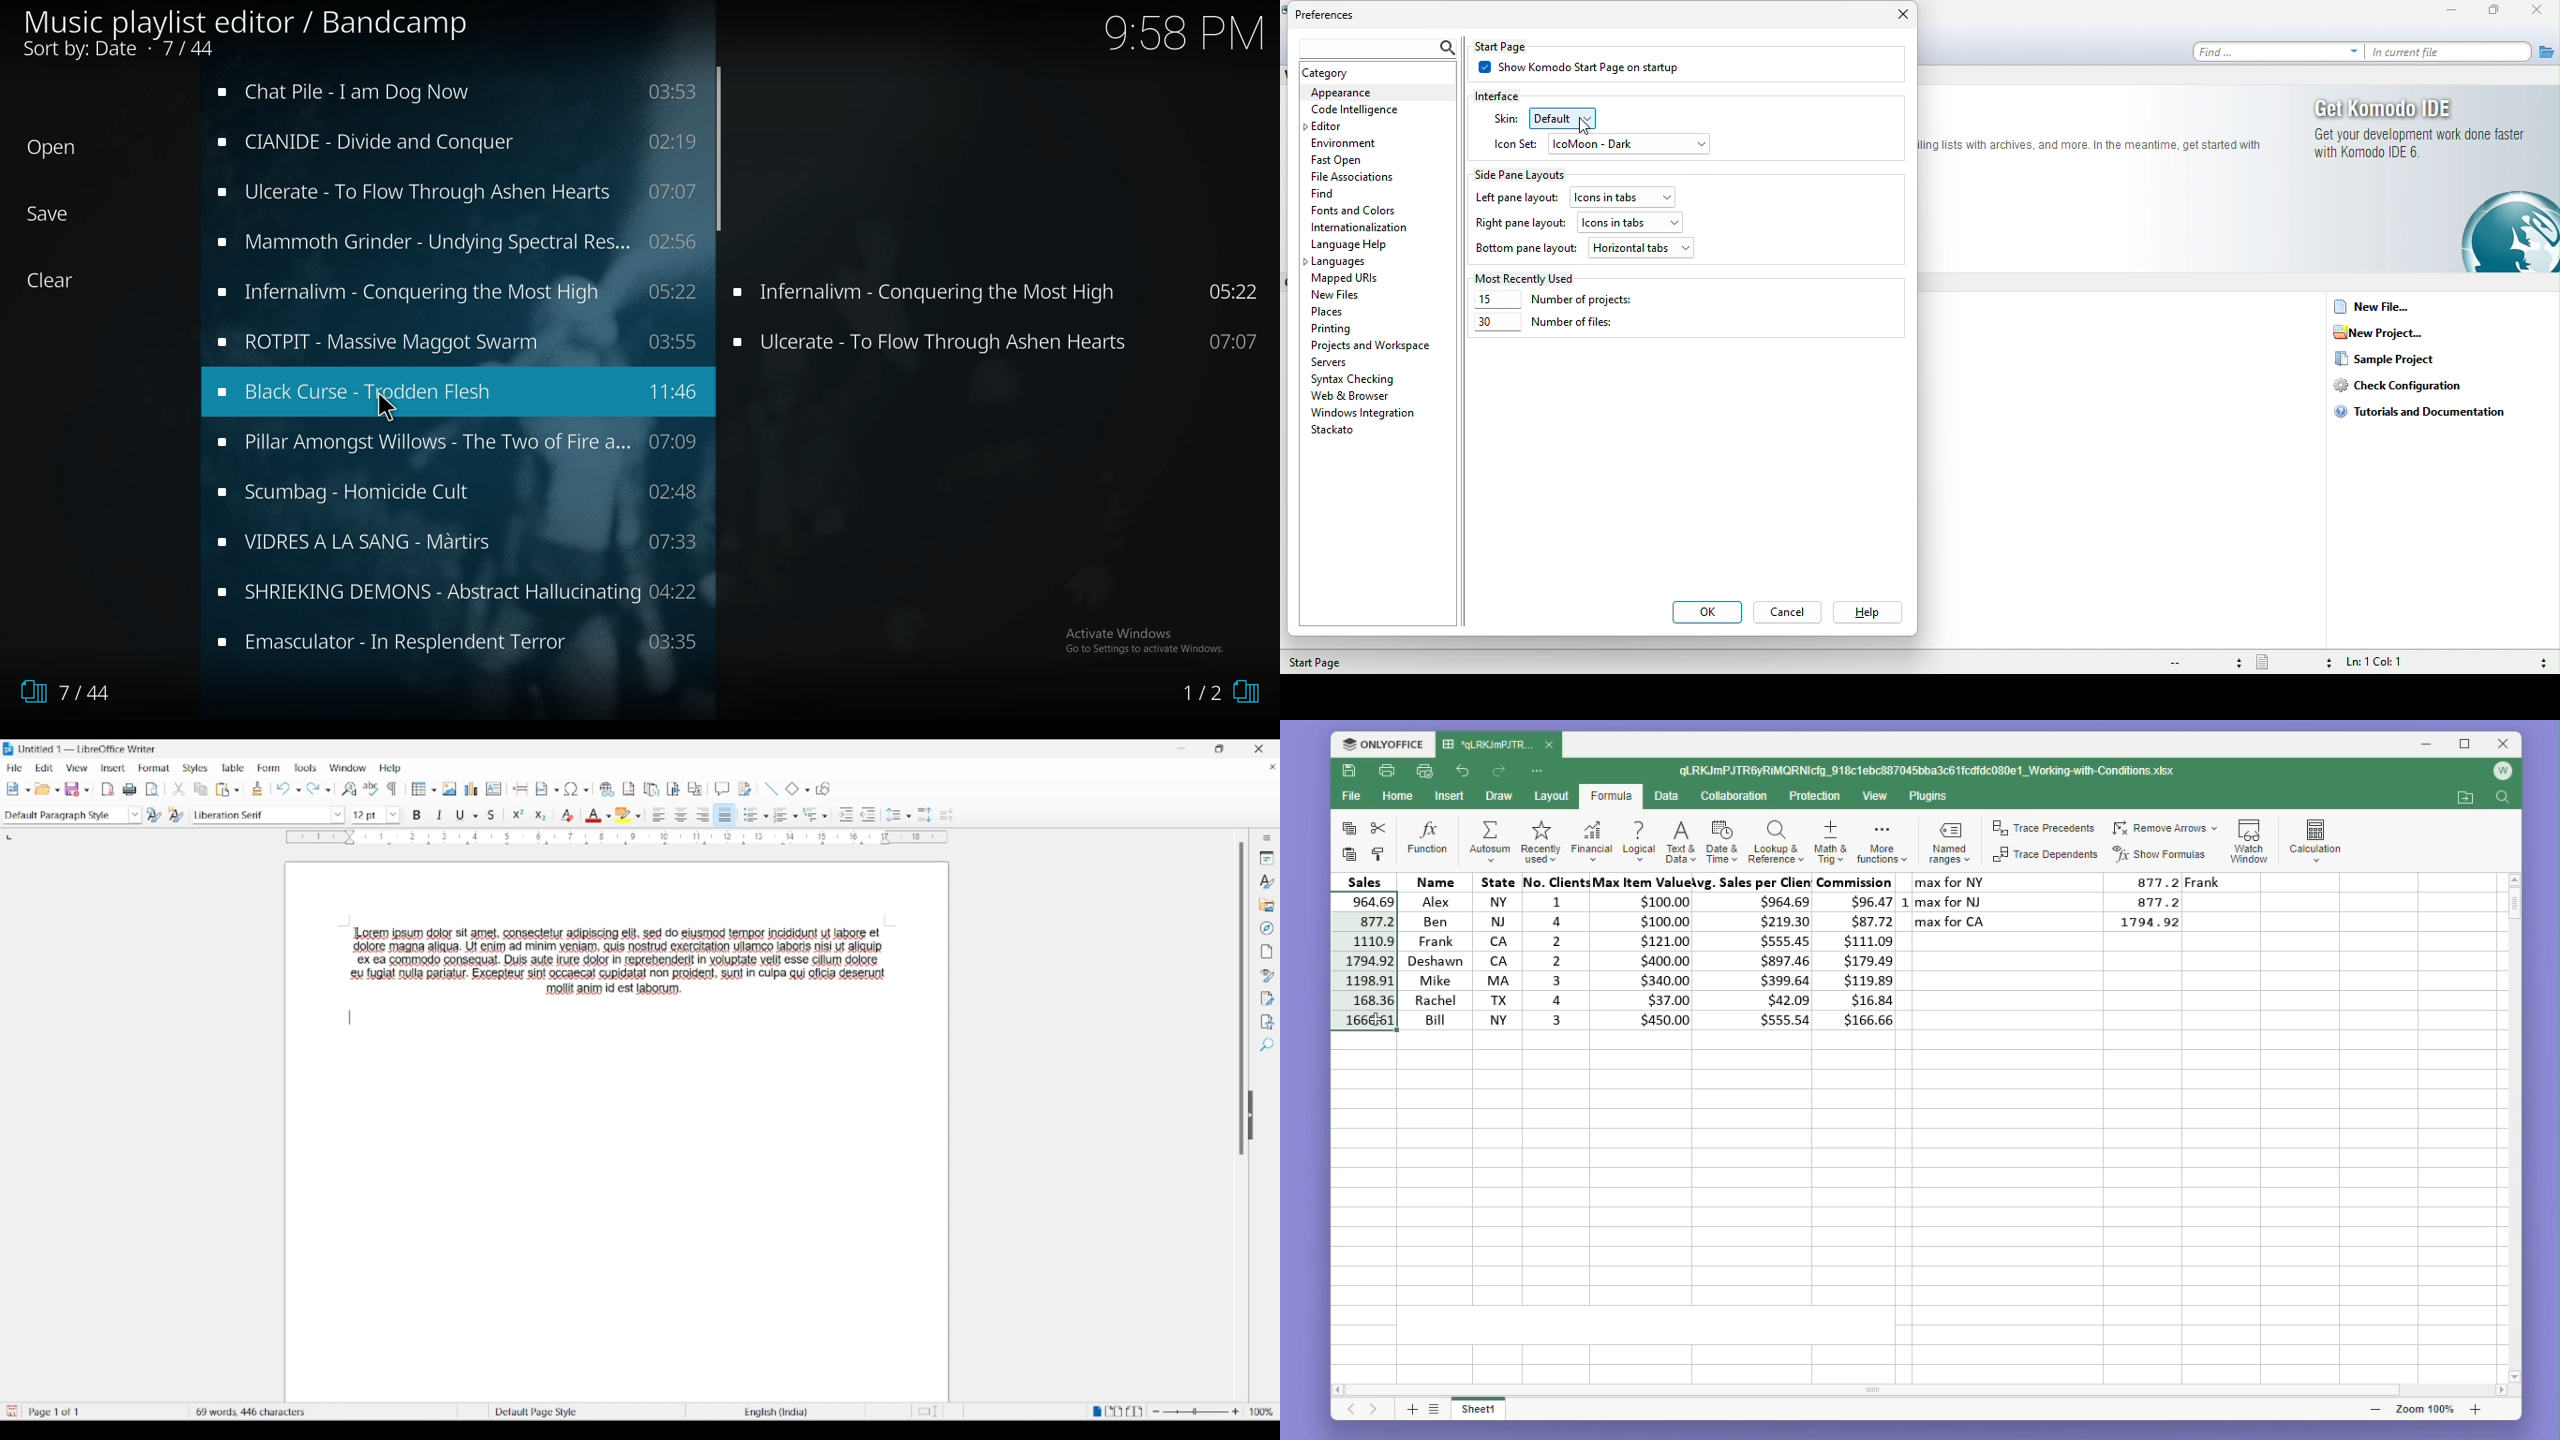 This screenshot has height=1456, width=2576. Describe the element at coordinates (1497, 950) in the screenshot. I see `State` at that location.